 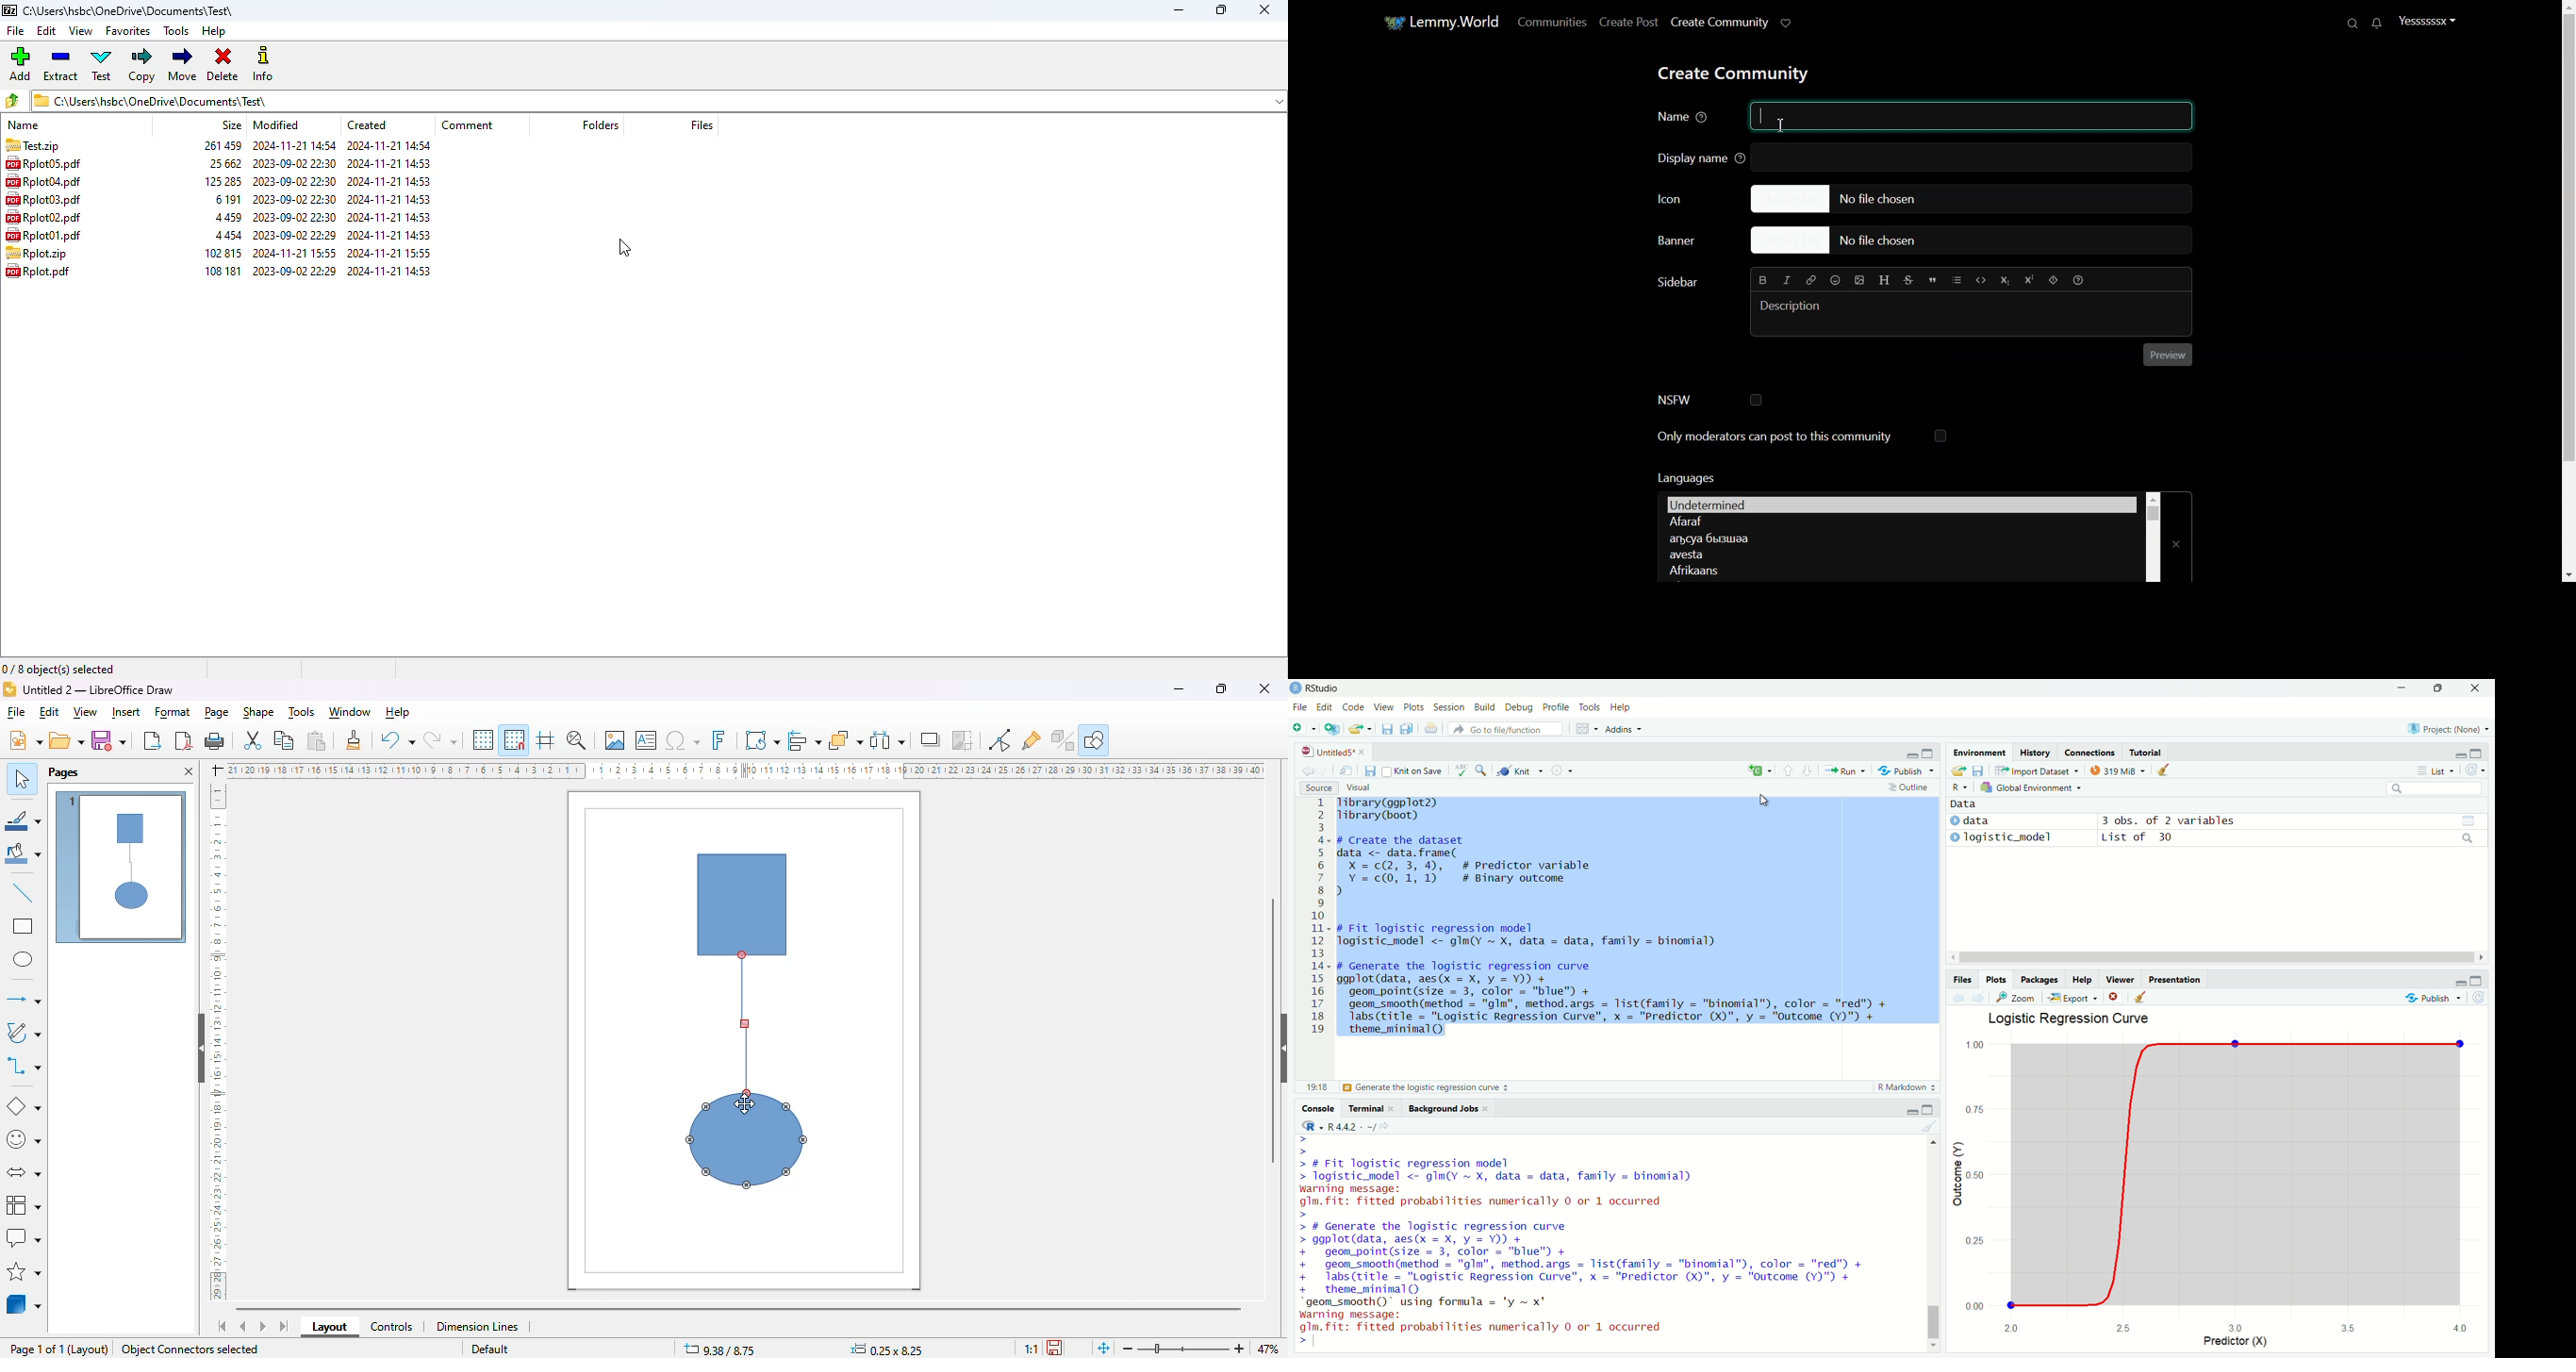 What do you see at coordinates (253, 740) in the screenshot?
I see `cut` at bounding box center [253, 740].